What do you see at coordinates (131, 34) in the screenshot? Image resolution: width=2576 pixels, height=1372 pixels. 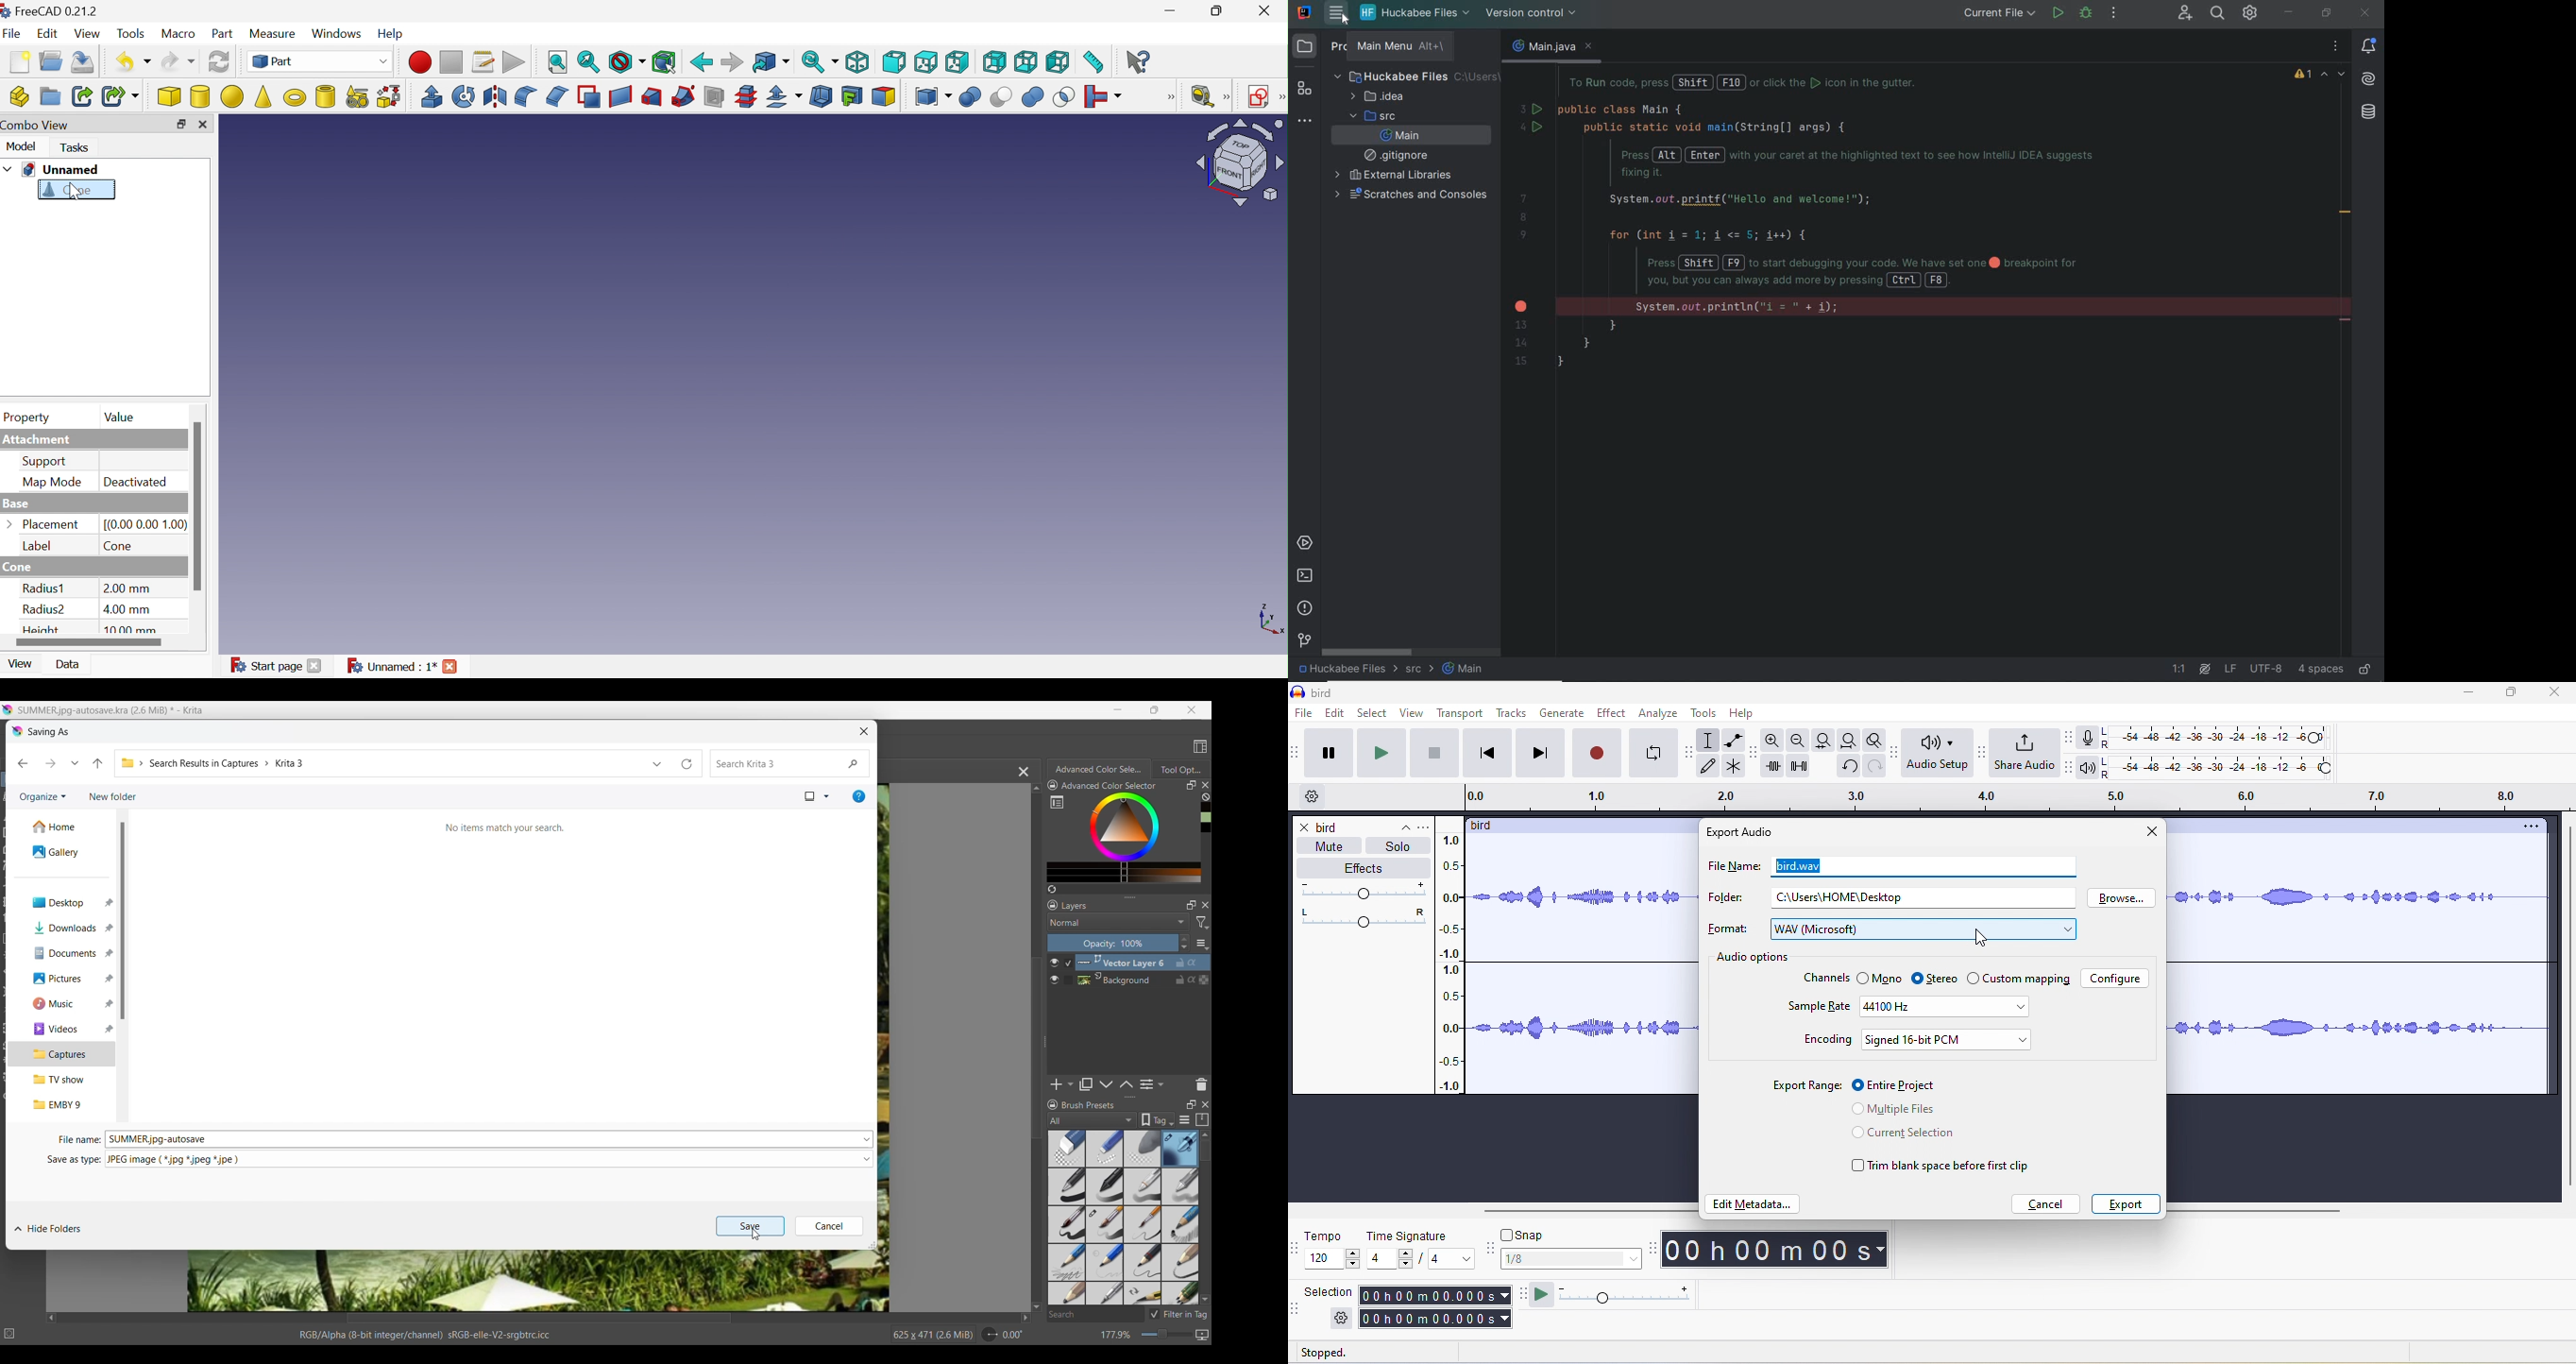 I see `Tools` at bounding box center [131, 34].